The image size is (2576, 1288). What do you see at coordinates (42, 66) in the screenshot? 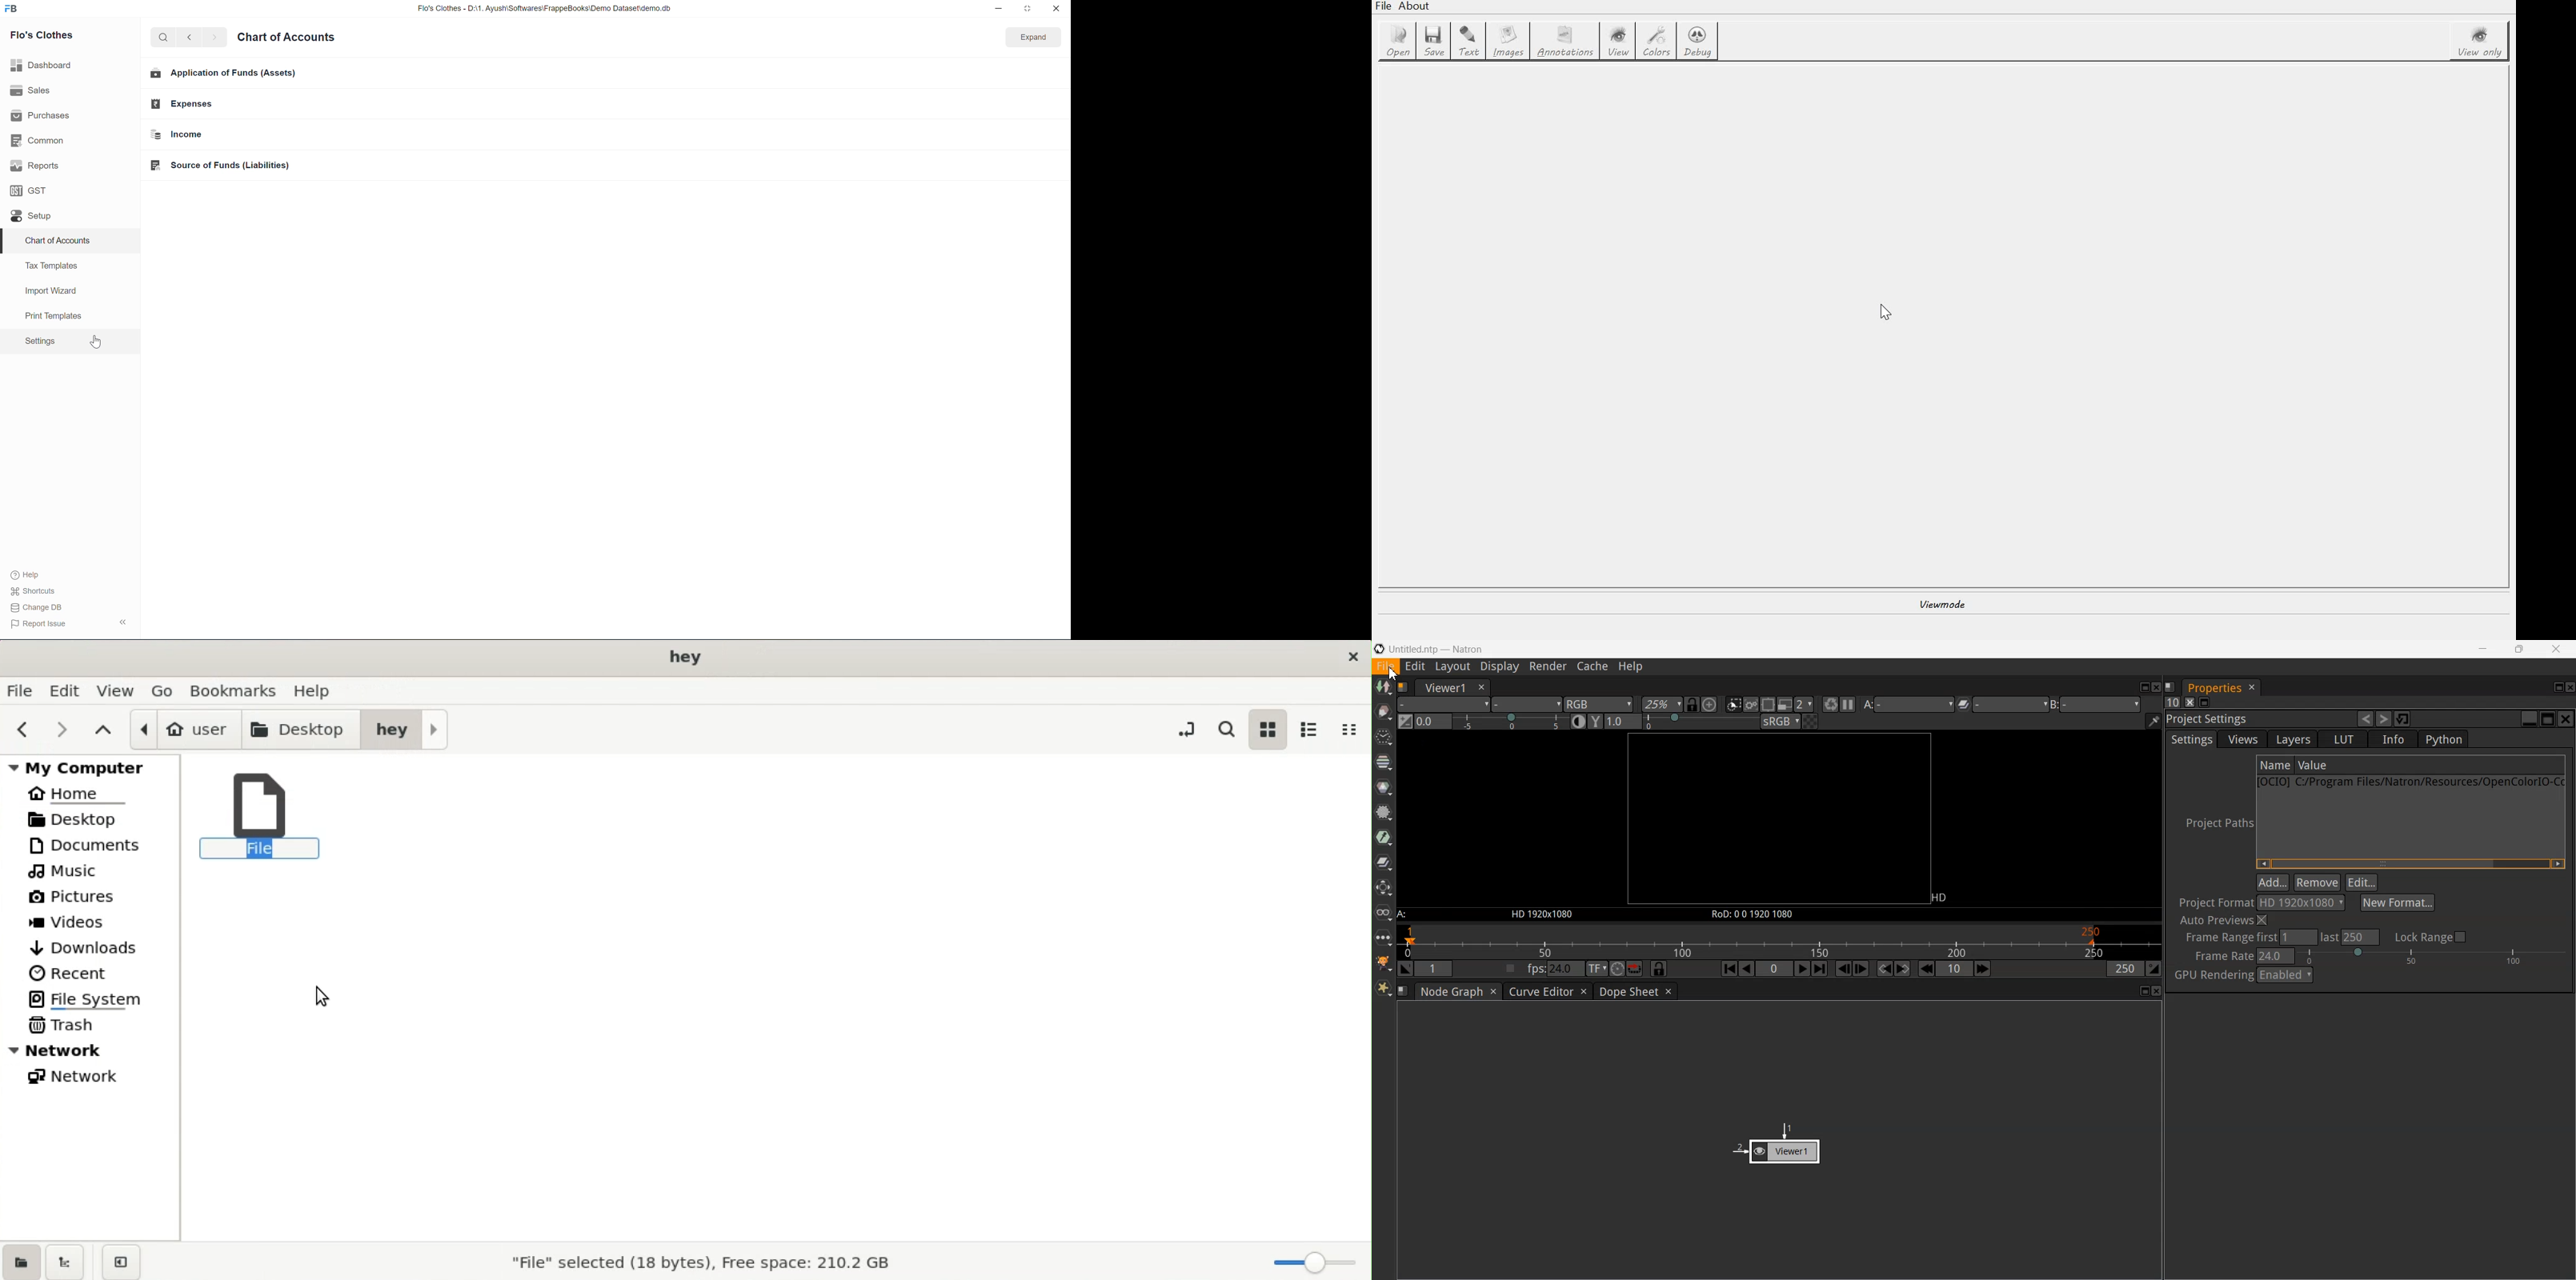
I see `Dashboard` at bounding box center [42, 66].